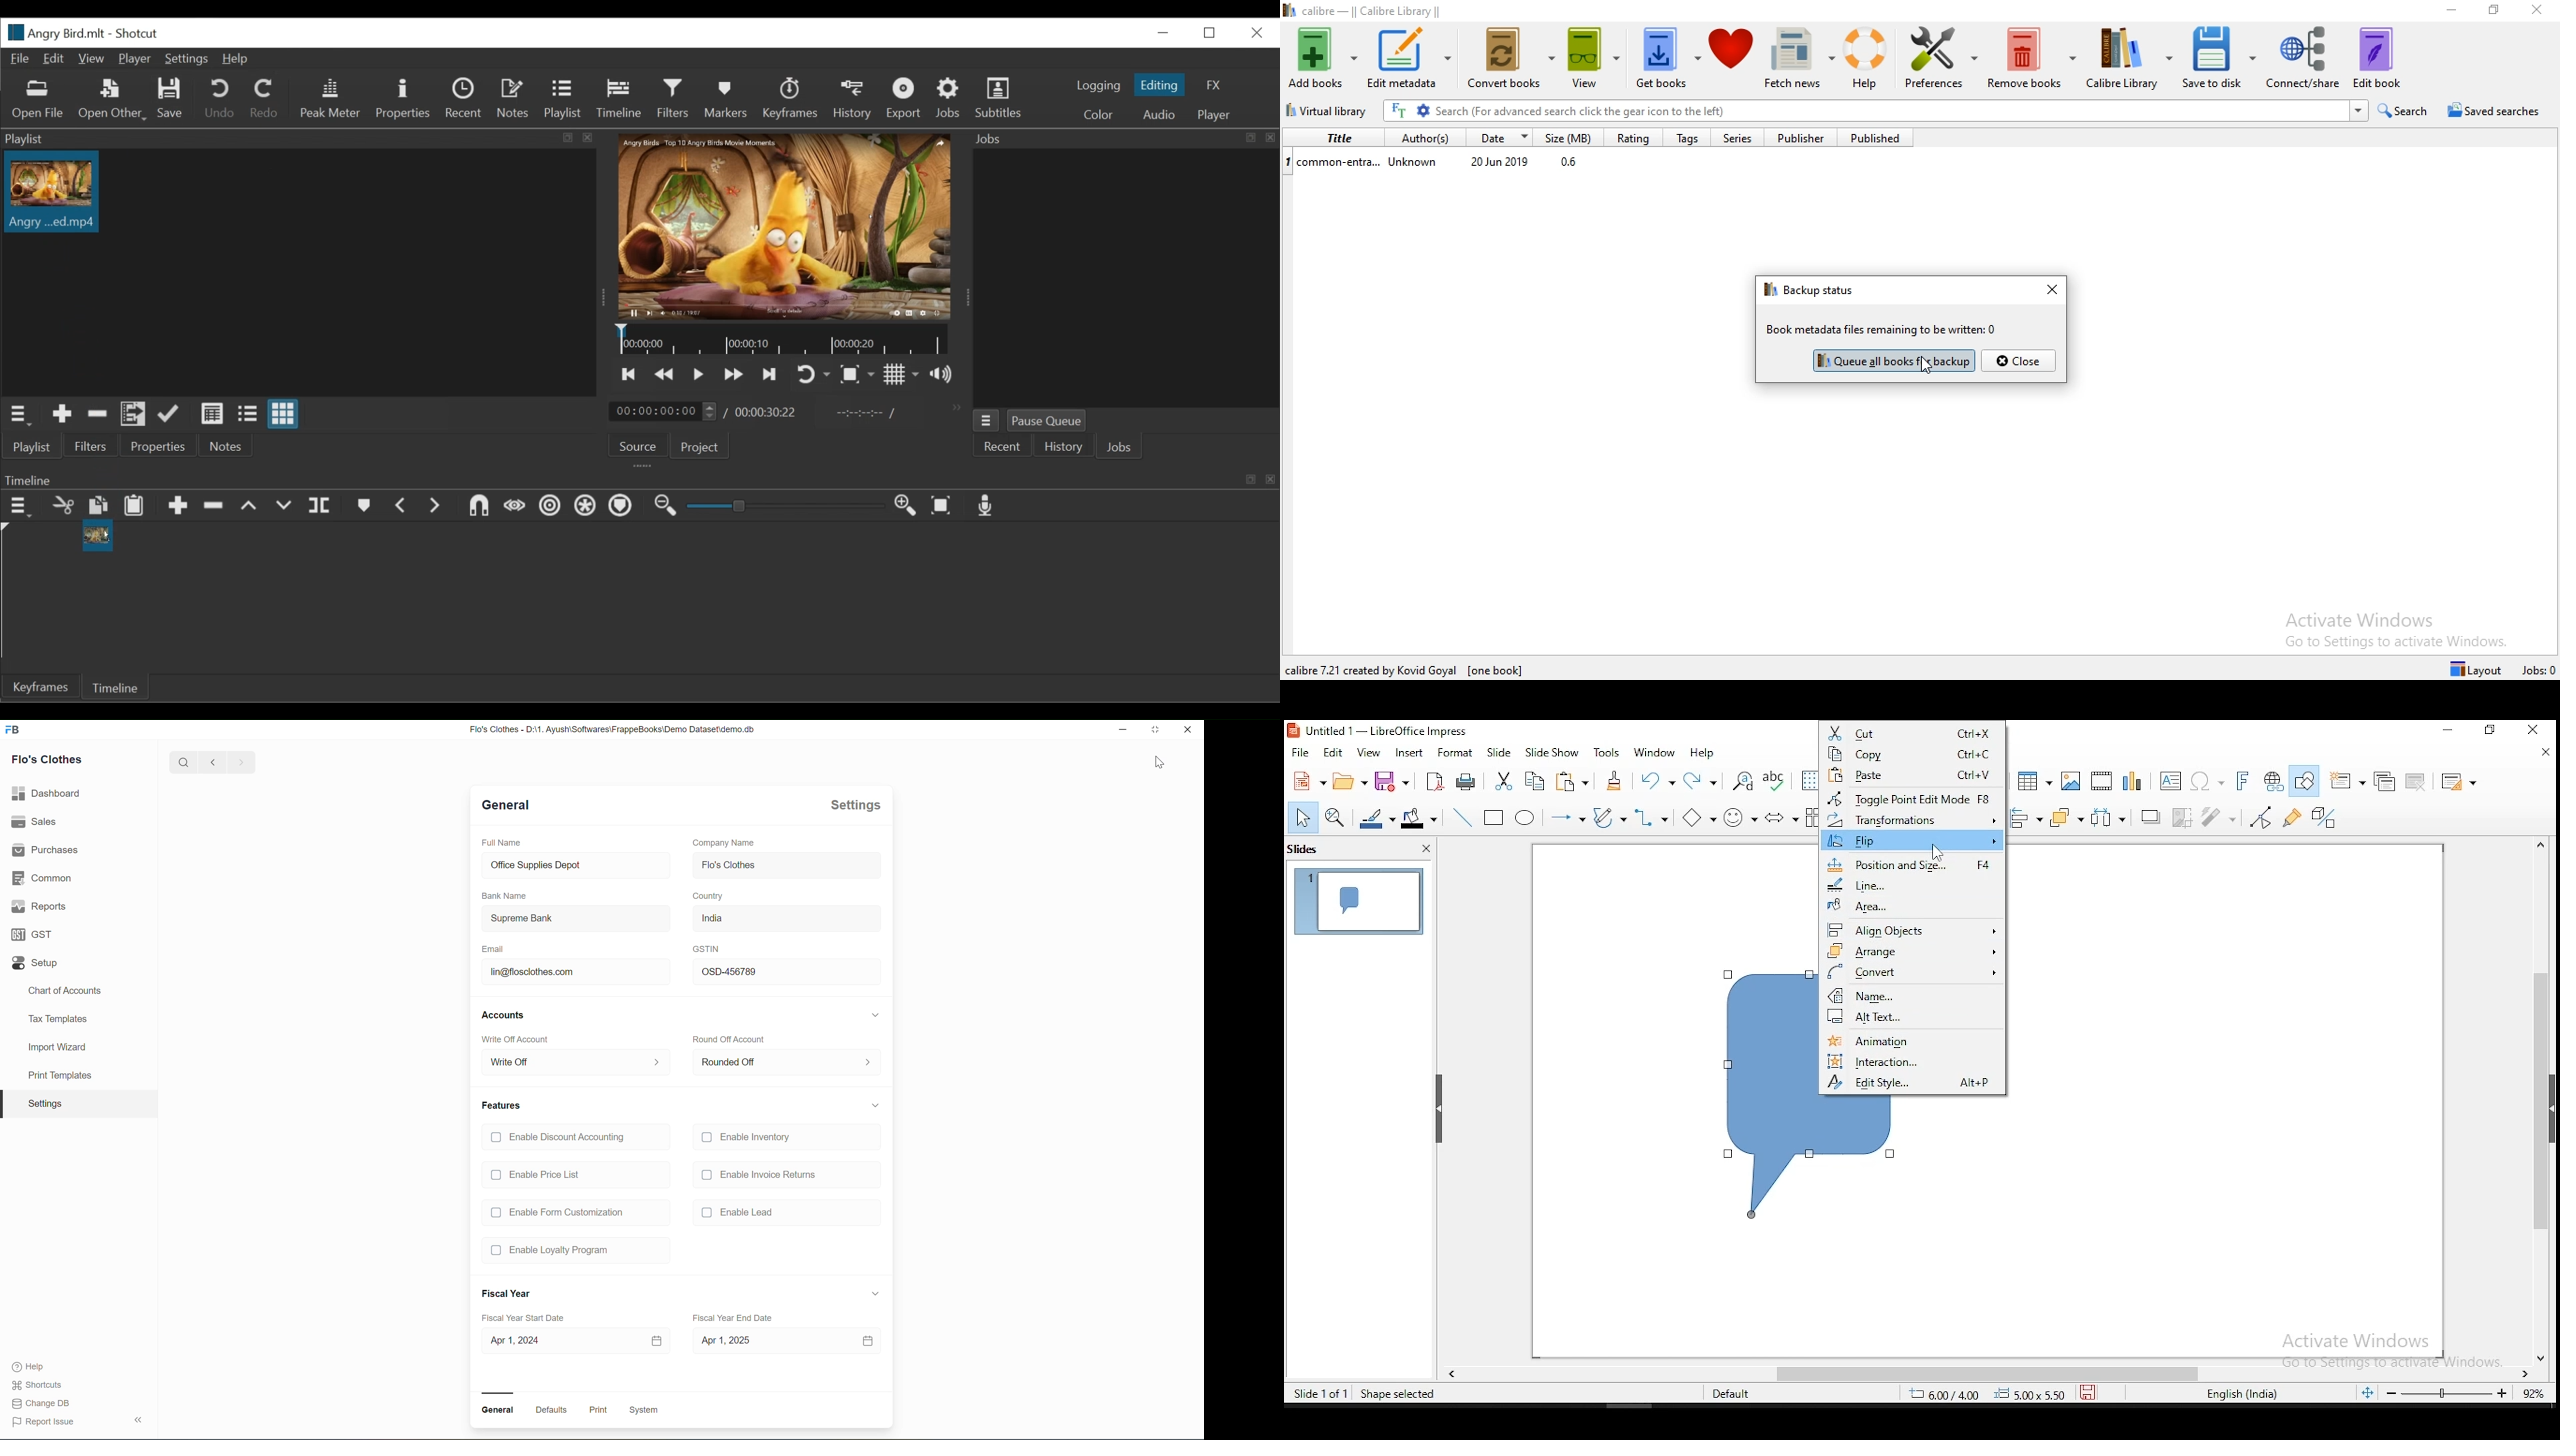 This screenshot has width=2576, height=1456. Describe the element at coordinates (1913, 1083) in the screenshot. I see `edit style` at that location.